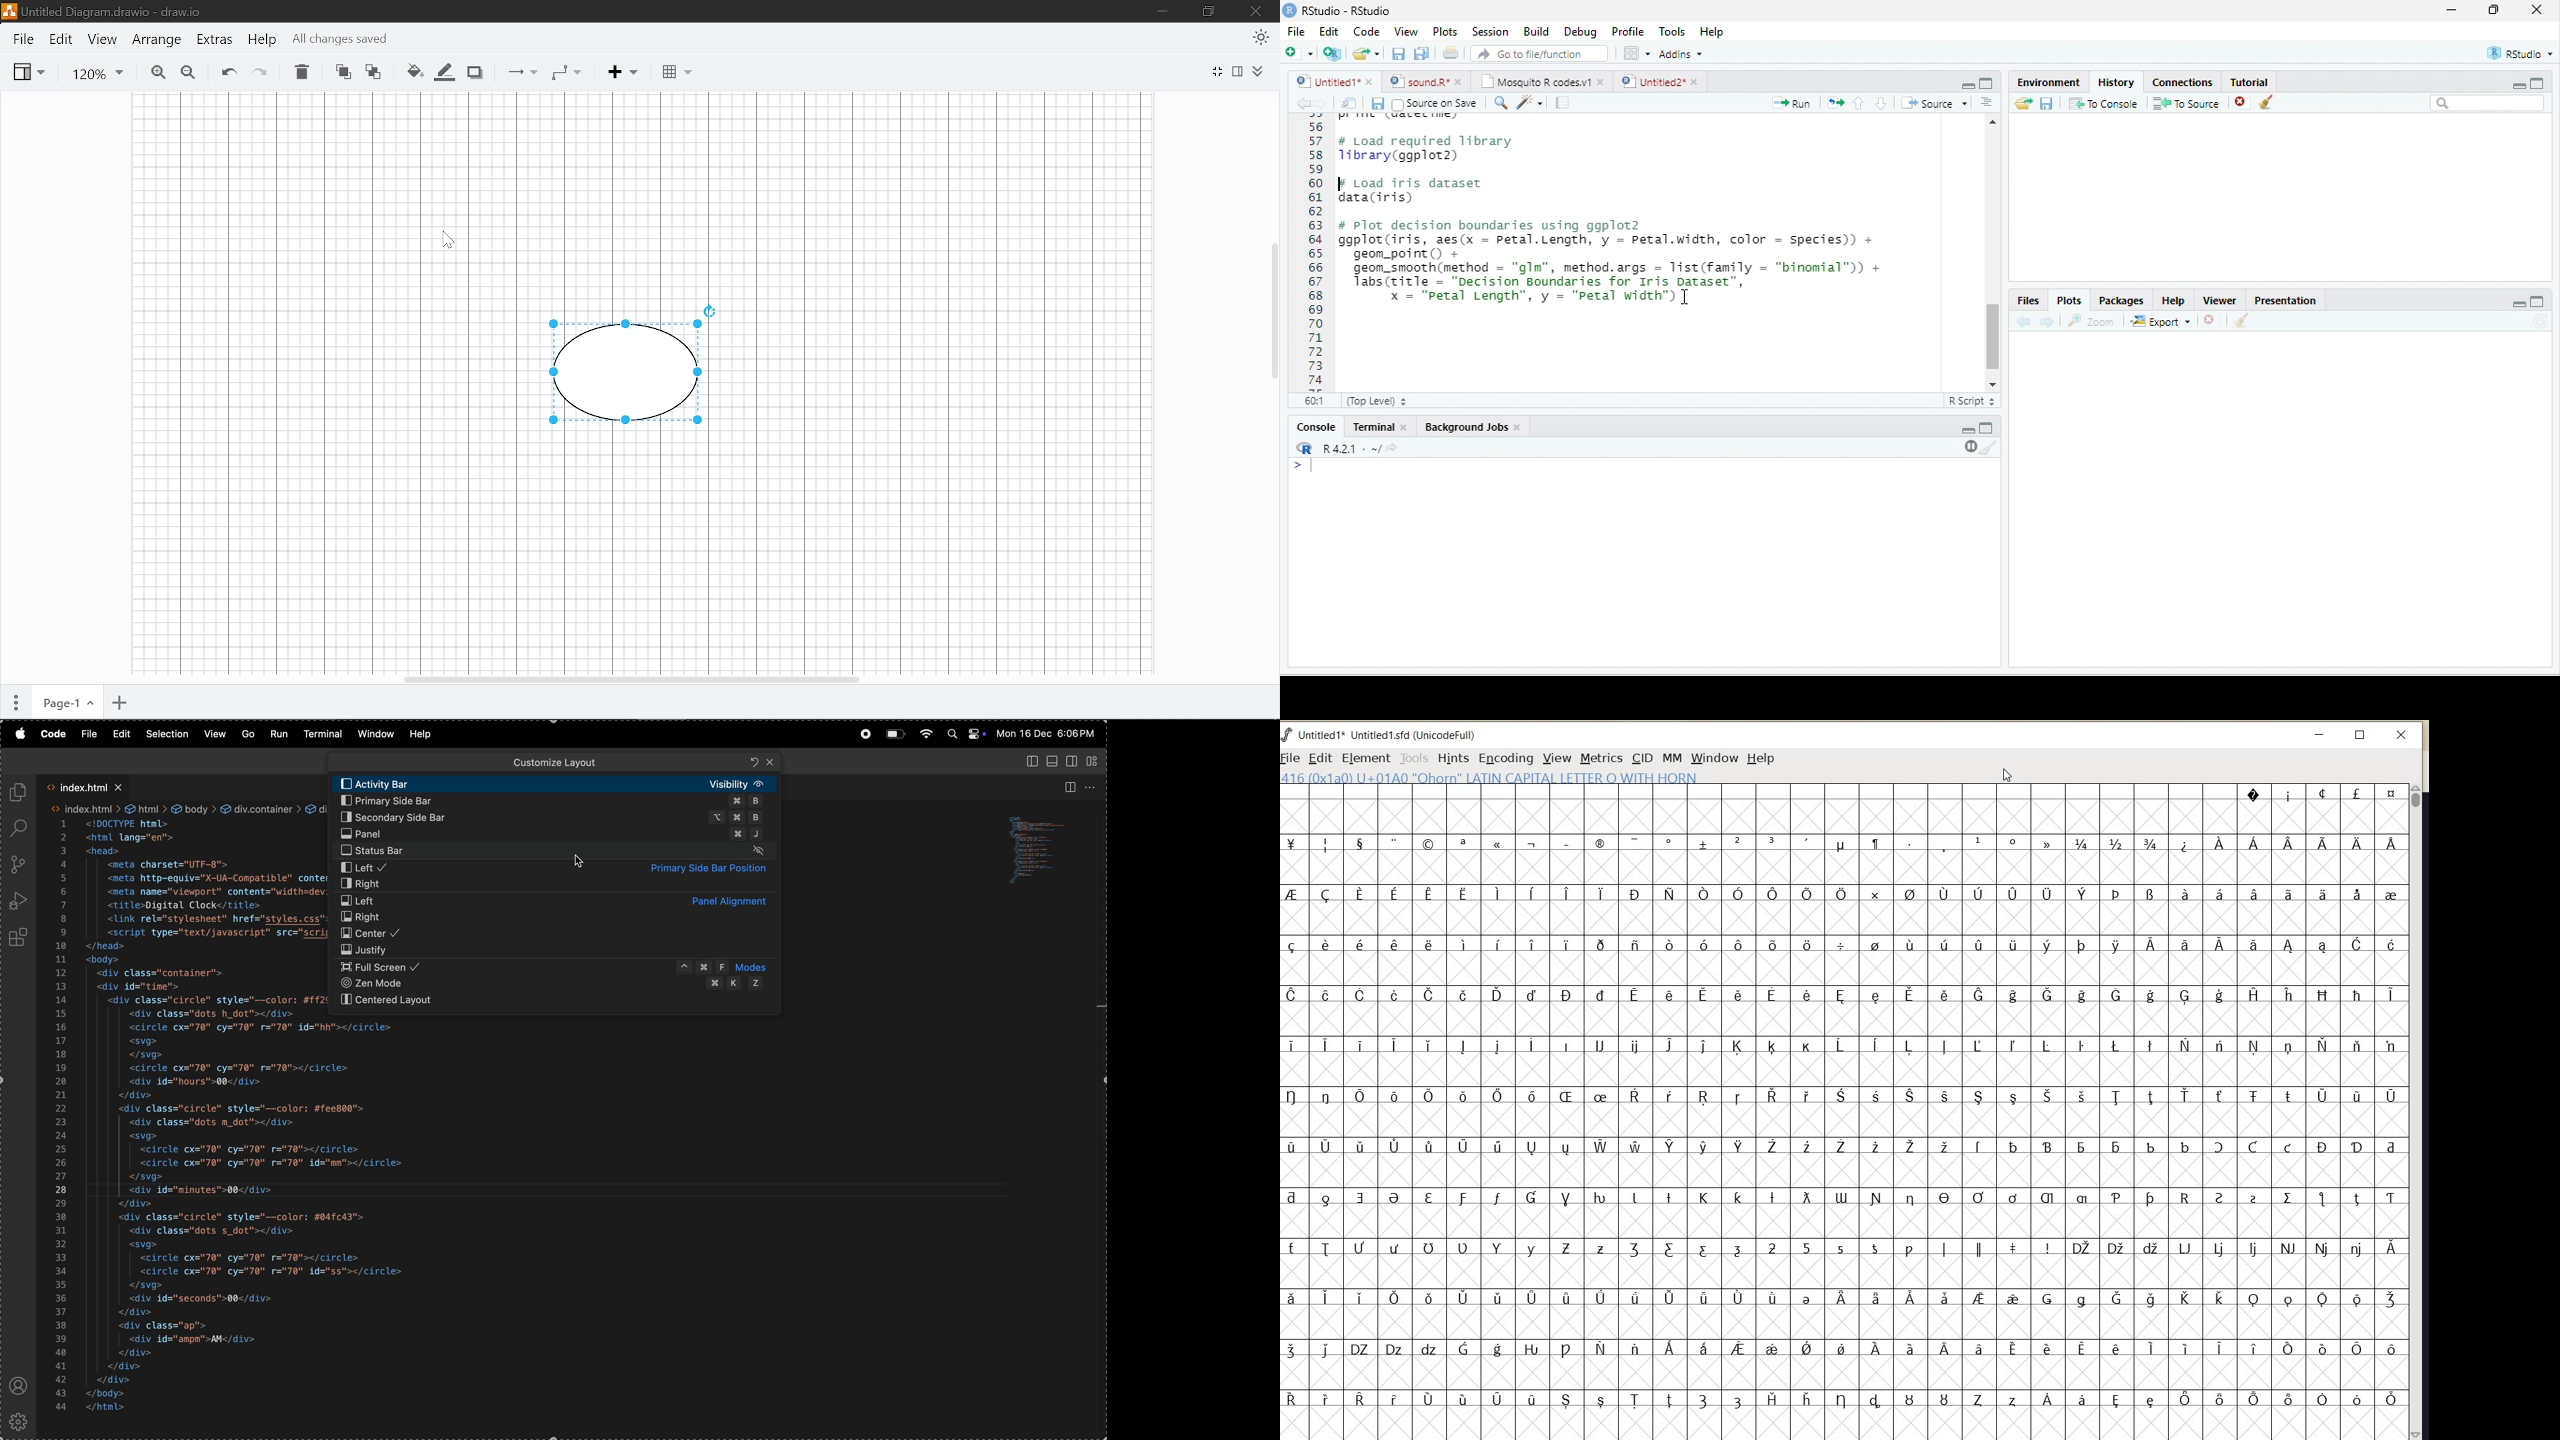  What do you see at coordinates (1562, 102) in the screenshot?
I see `compile report` at bounding box center [1562, 102].